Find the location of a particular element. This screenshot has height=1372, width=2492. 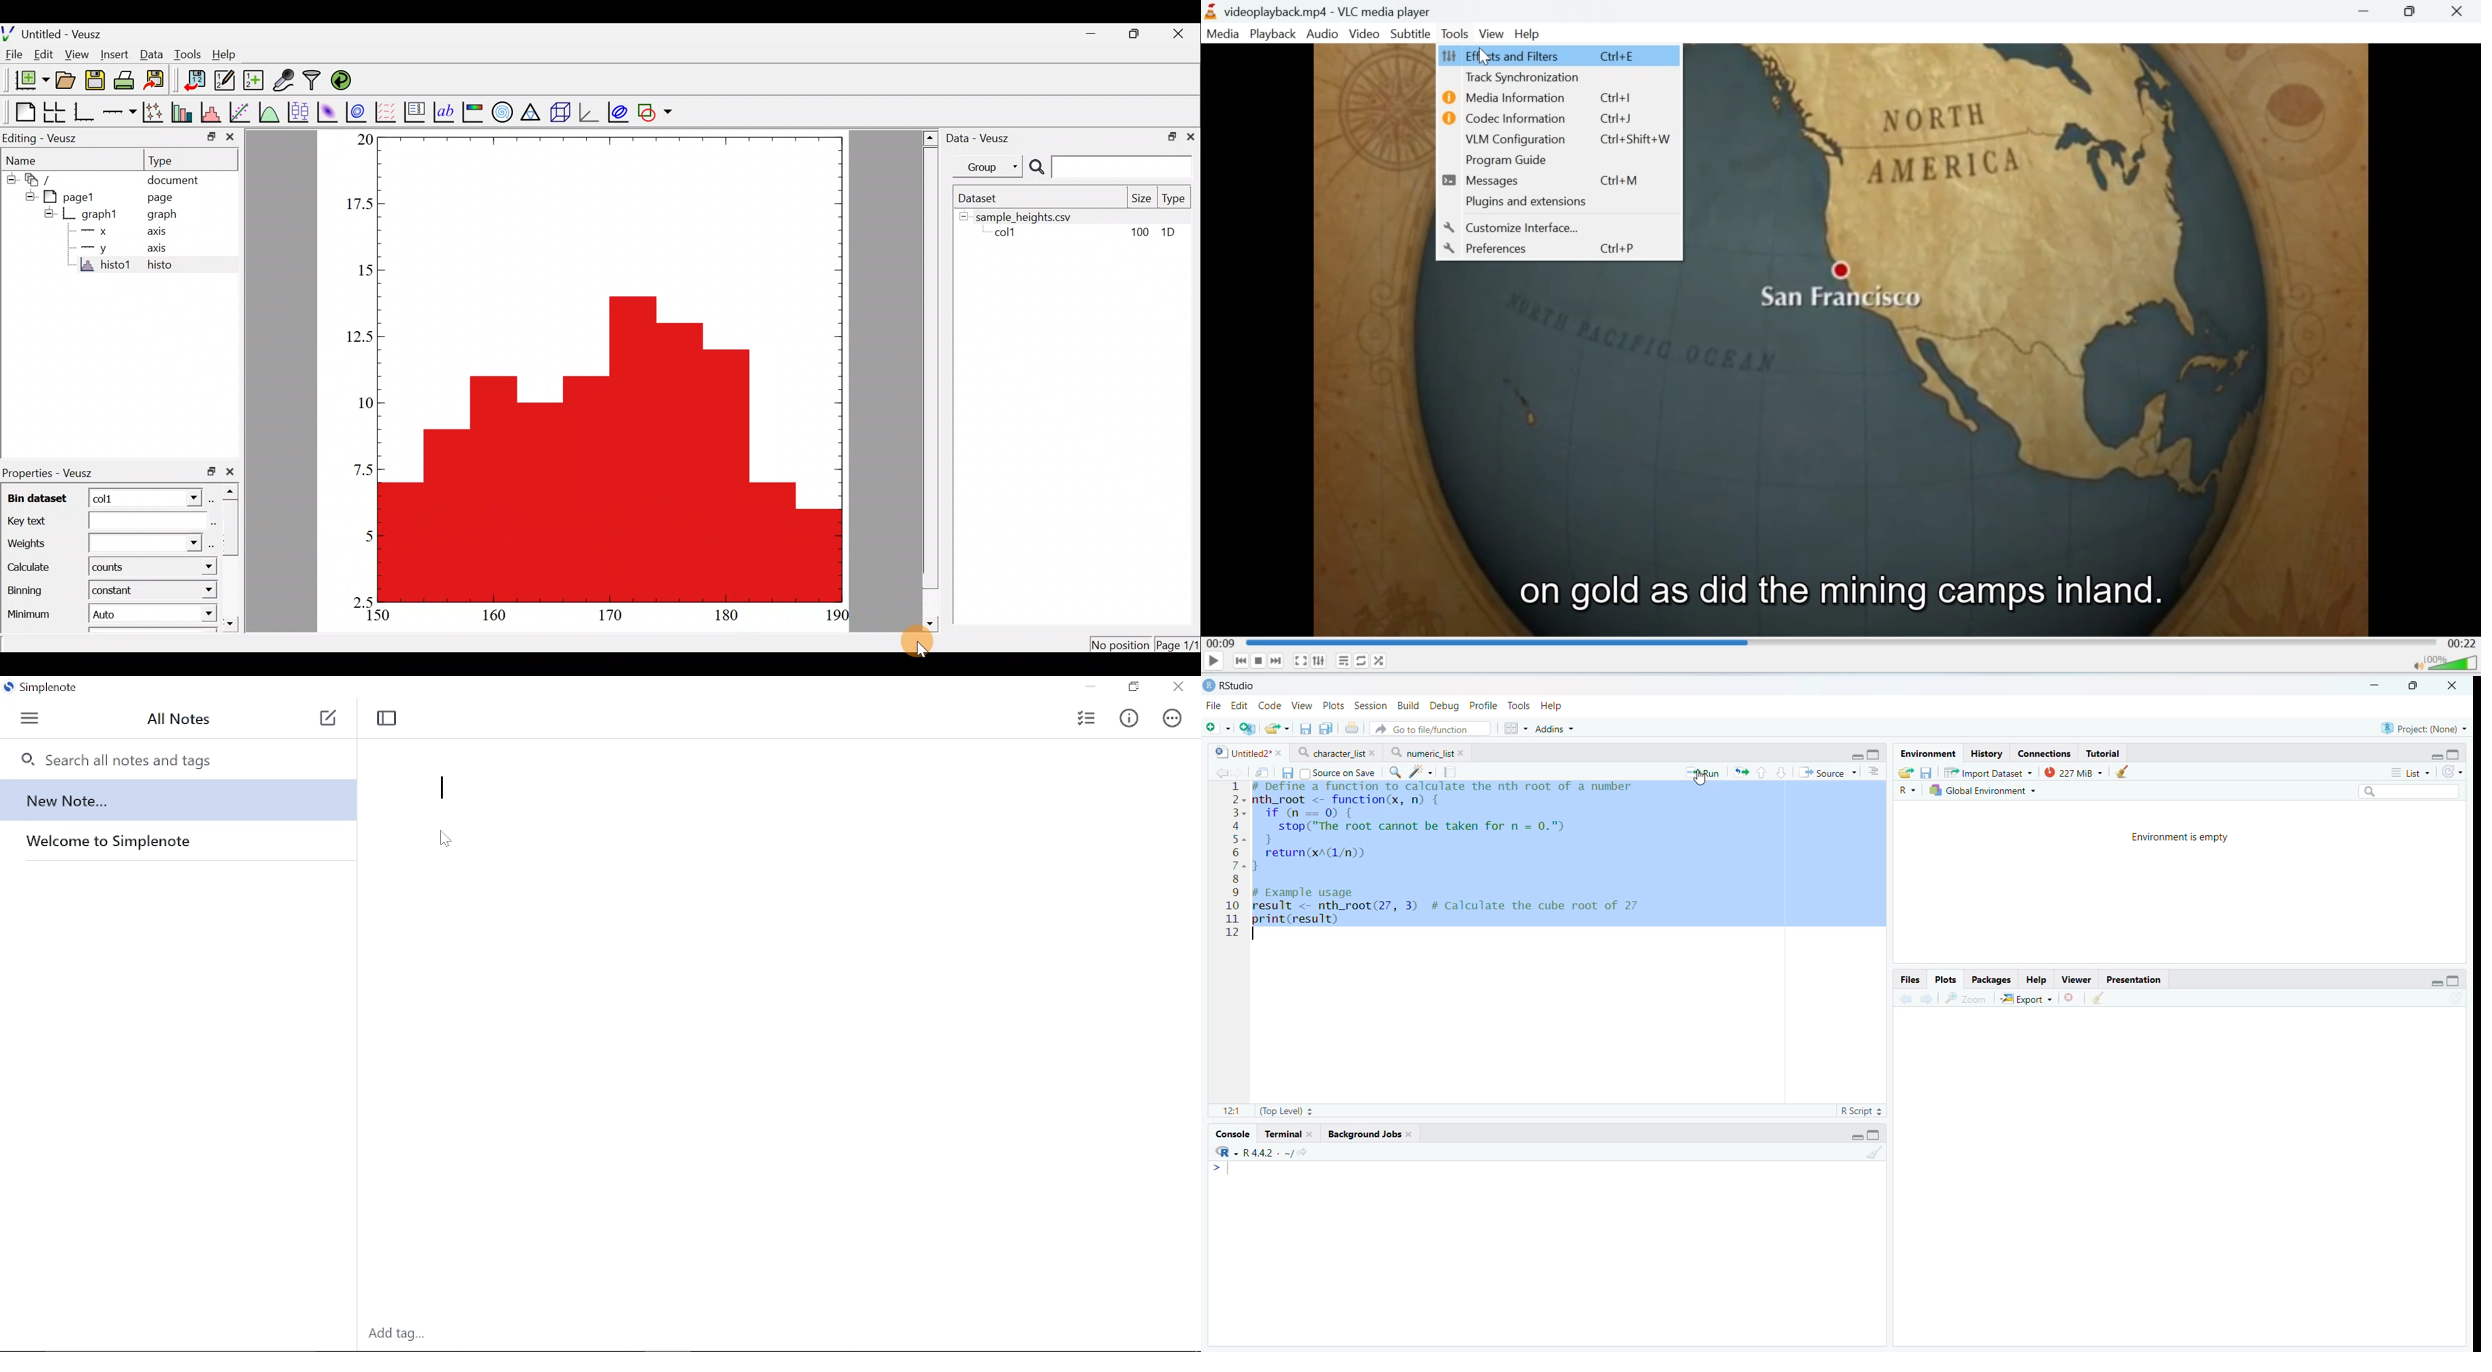

Save all open files is located at coordinates (1324, 728).